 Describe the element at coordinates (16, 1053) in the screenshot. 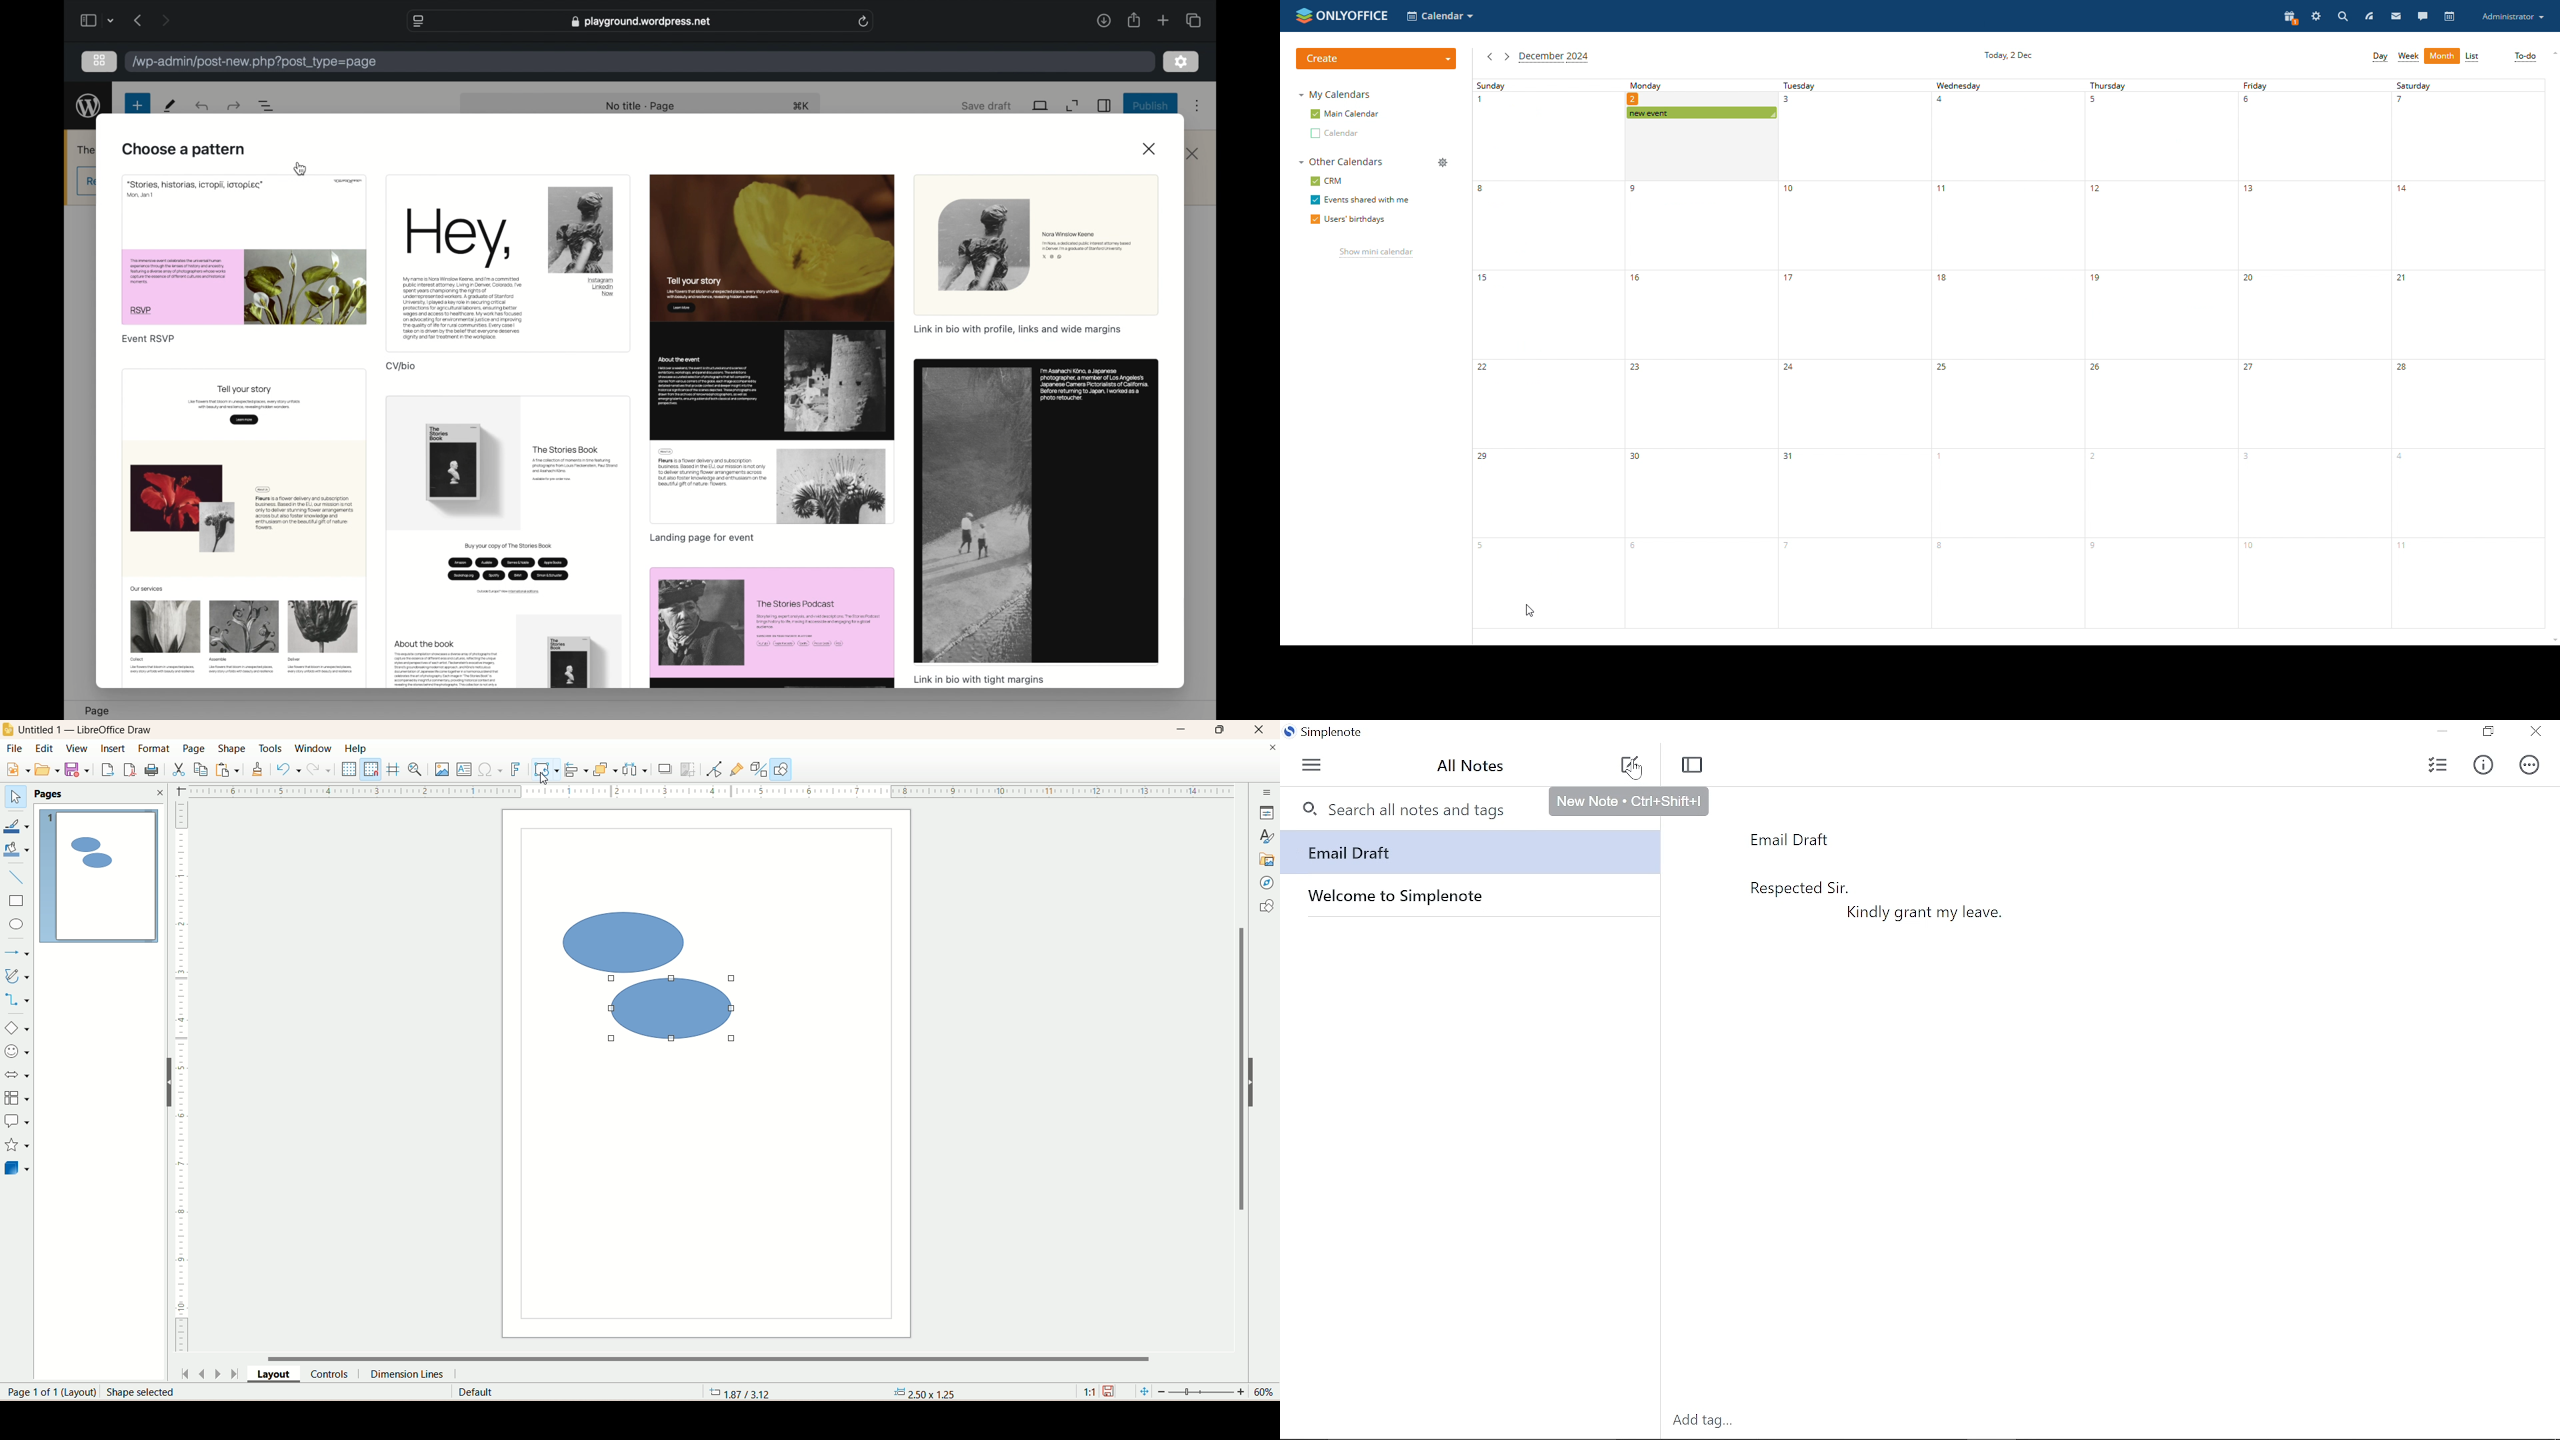

I see `symbol shapes` at that location.